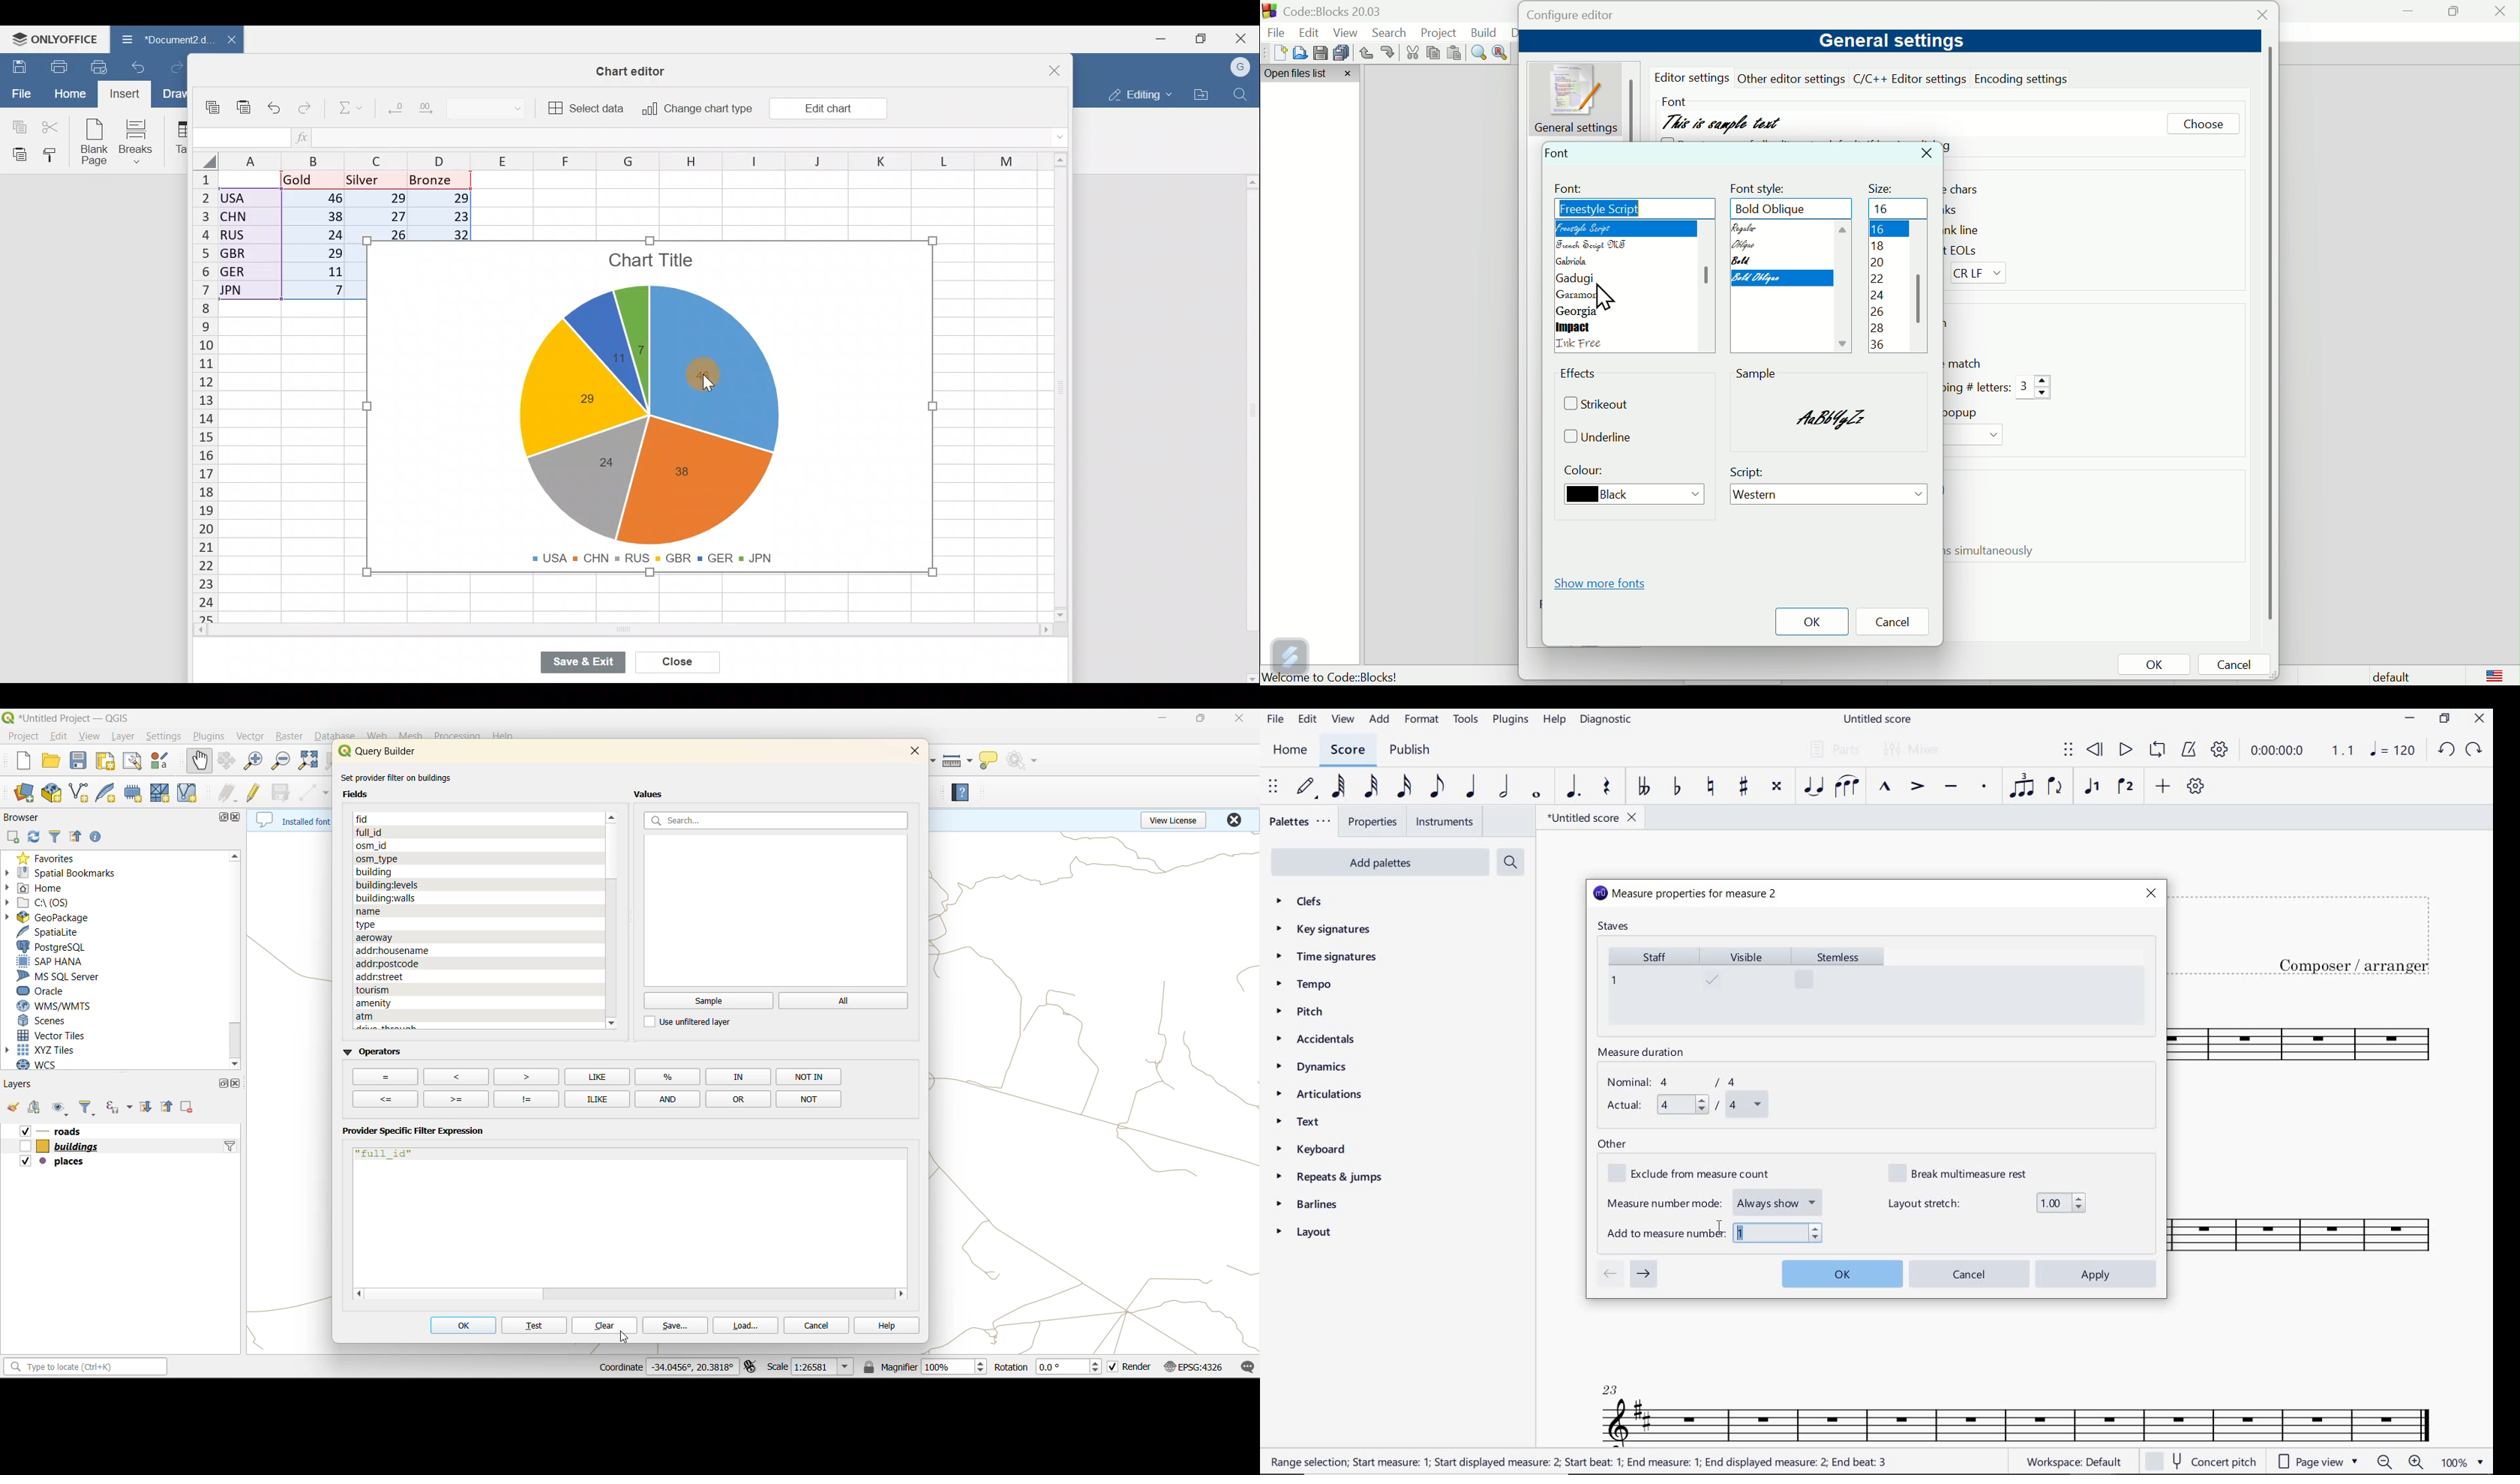  What do you see at coordinates (1342, 52) in the screenshot?
I see `Save multiple` at bounding box center [1342, 52].